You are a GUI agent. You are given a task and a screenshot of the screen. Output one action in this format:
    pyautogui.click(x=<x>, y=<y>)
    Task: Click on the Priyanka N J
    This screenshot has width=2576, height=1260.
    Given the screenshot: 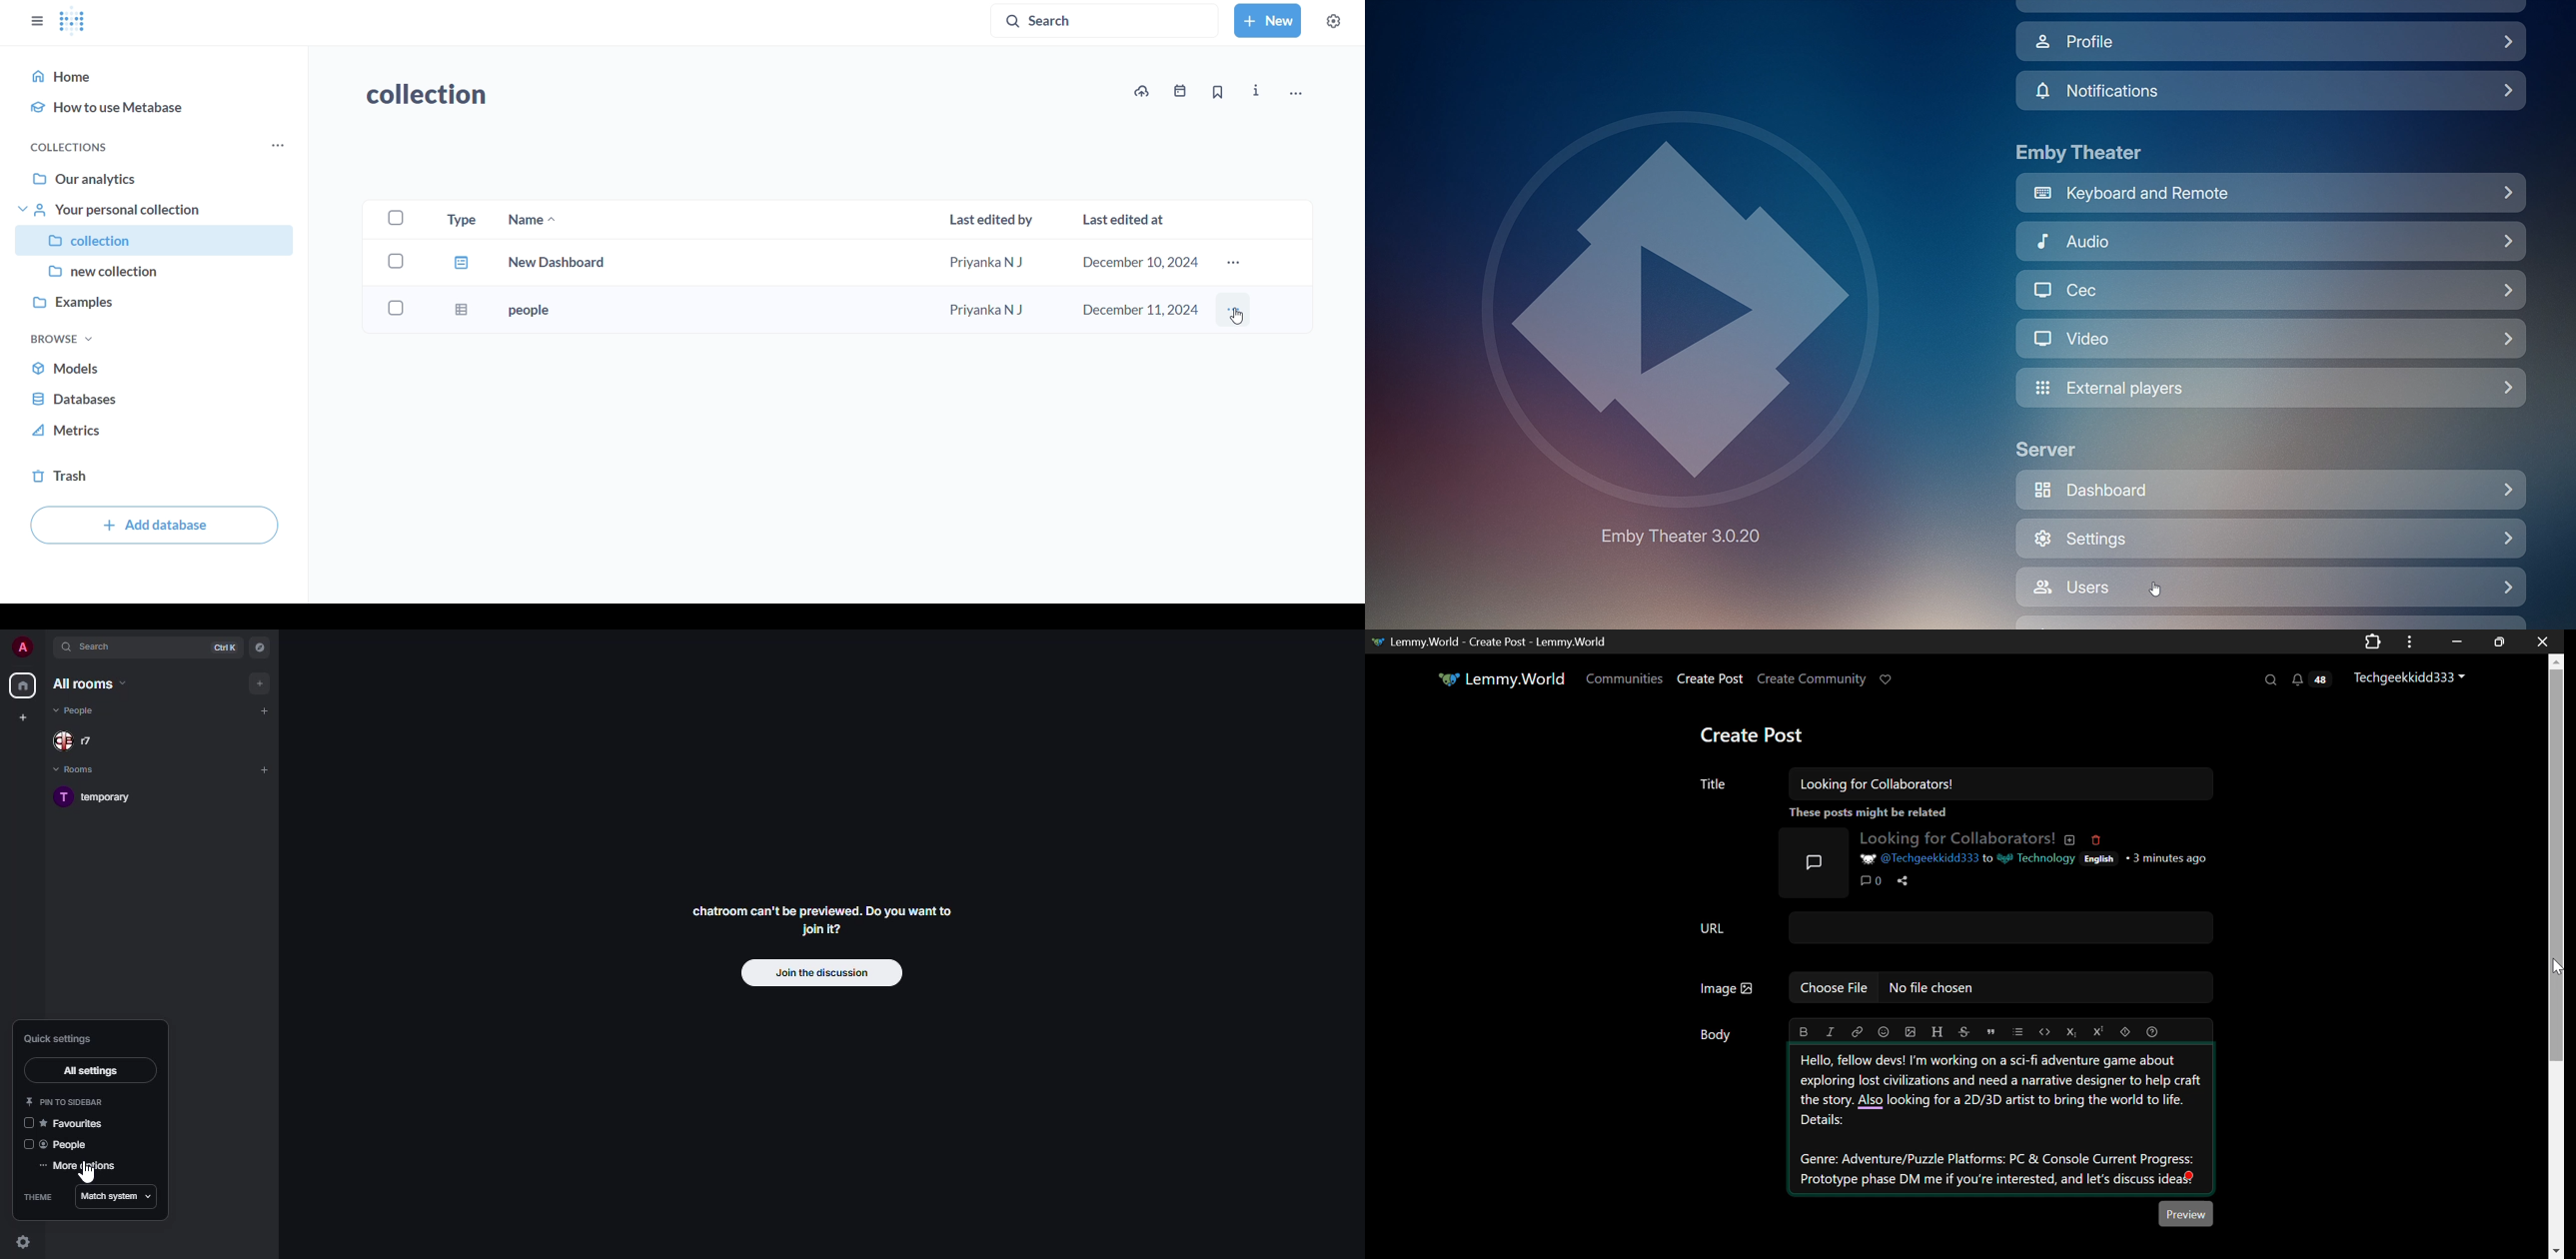 What is the action you would take?
    pyautogui.click(x=986, y=264)
    